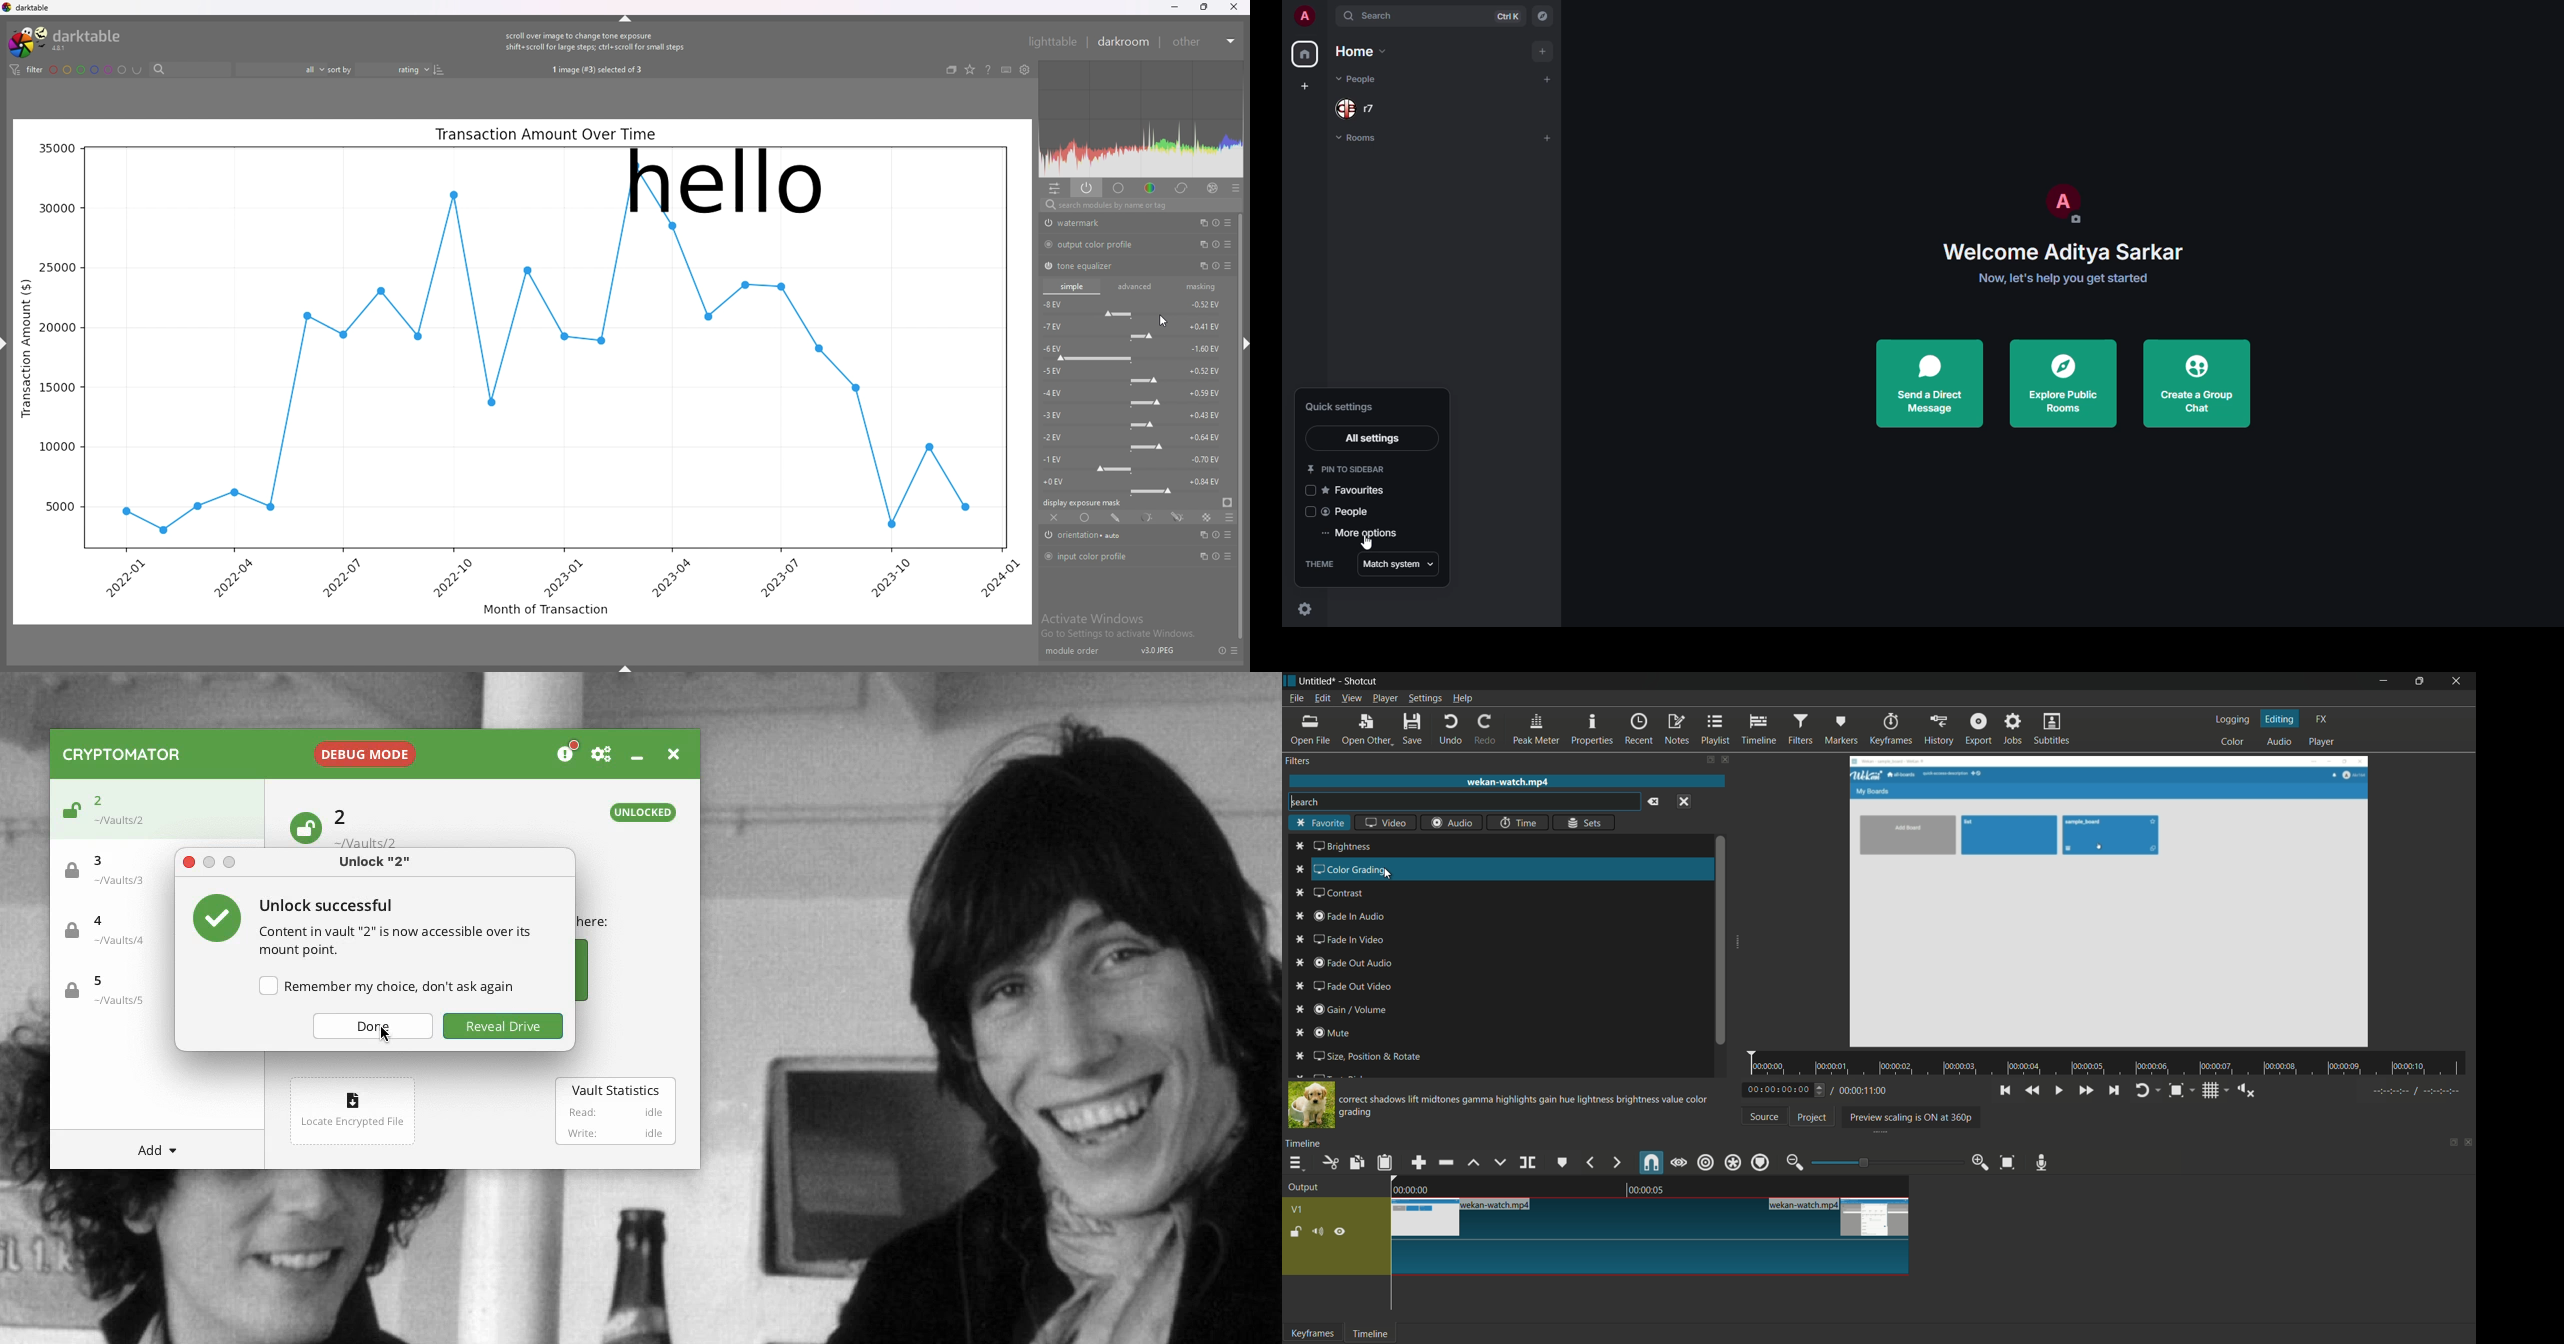 Image resolution: width=2576 pixels, height=1344 pixels. Describe the element at coordinates (440, 70) in the screenshot. I see `reverse sort order` at that location.